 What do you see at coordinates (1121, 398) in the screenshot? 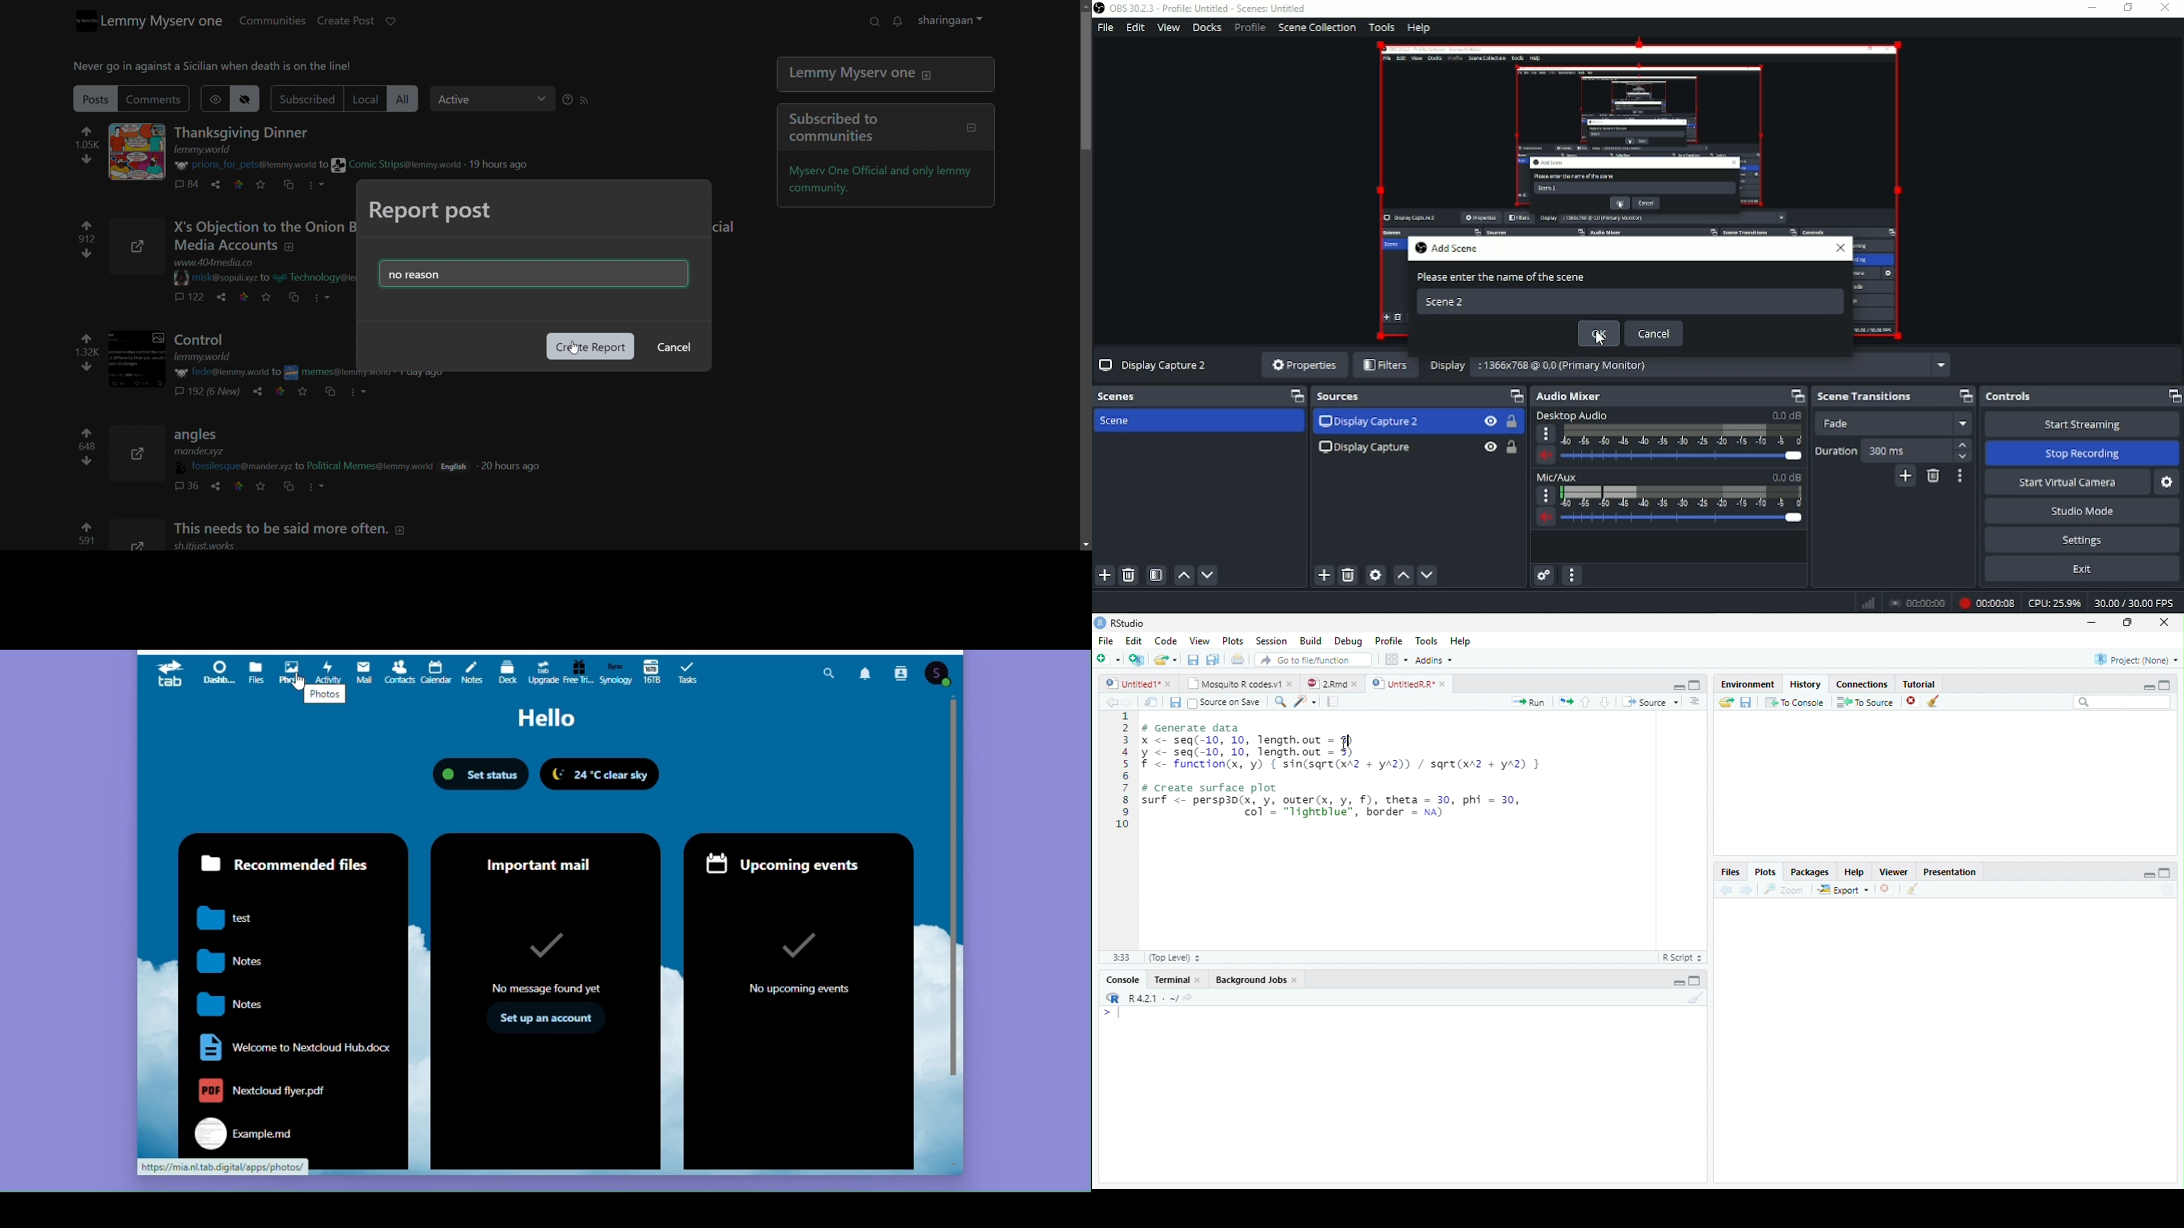
I see `Scenes` at bounding box center [1121, 398].